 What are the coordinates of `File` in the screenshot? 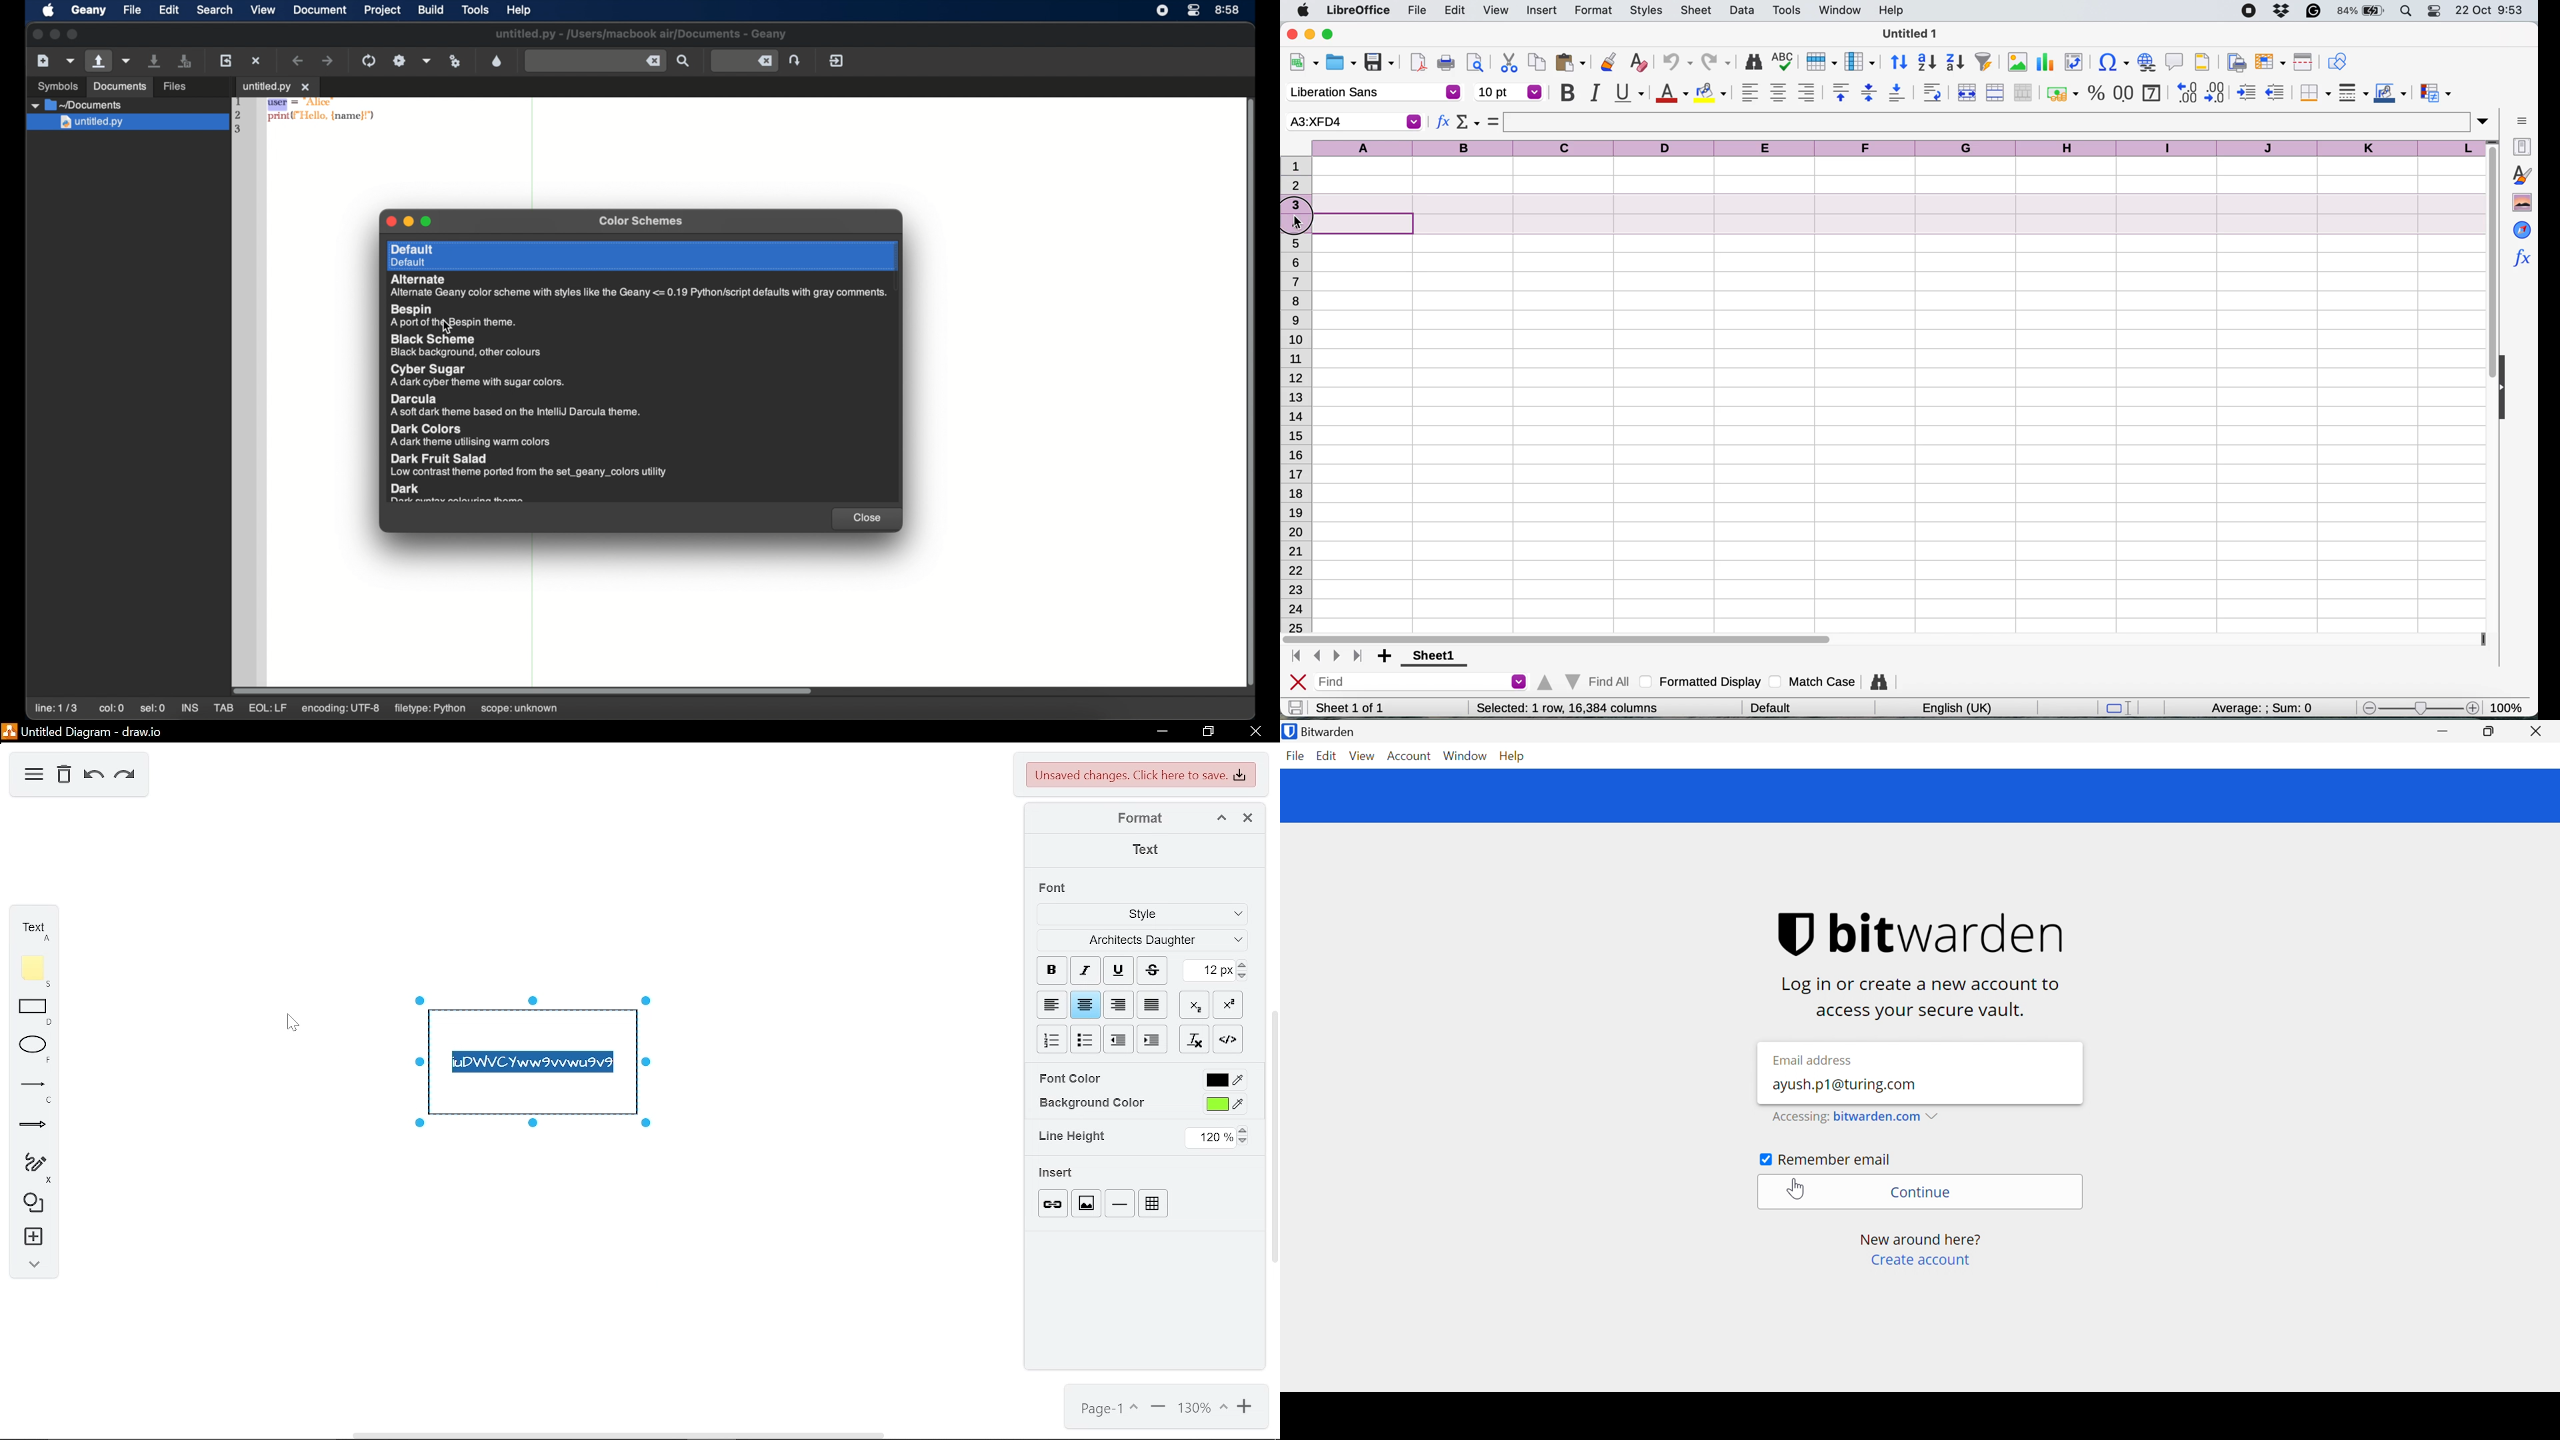 It's located at (1295, 757).